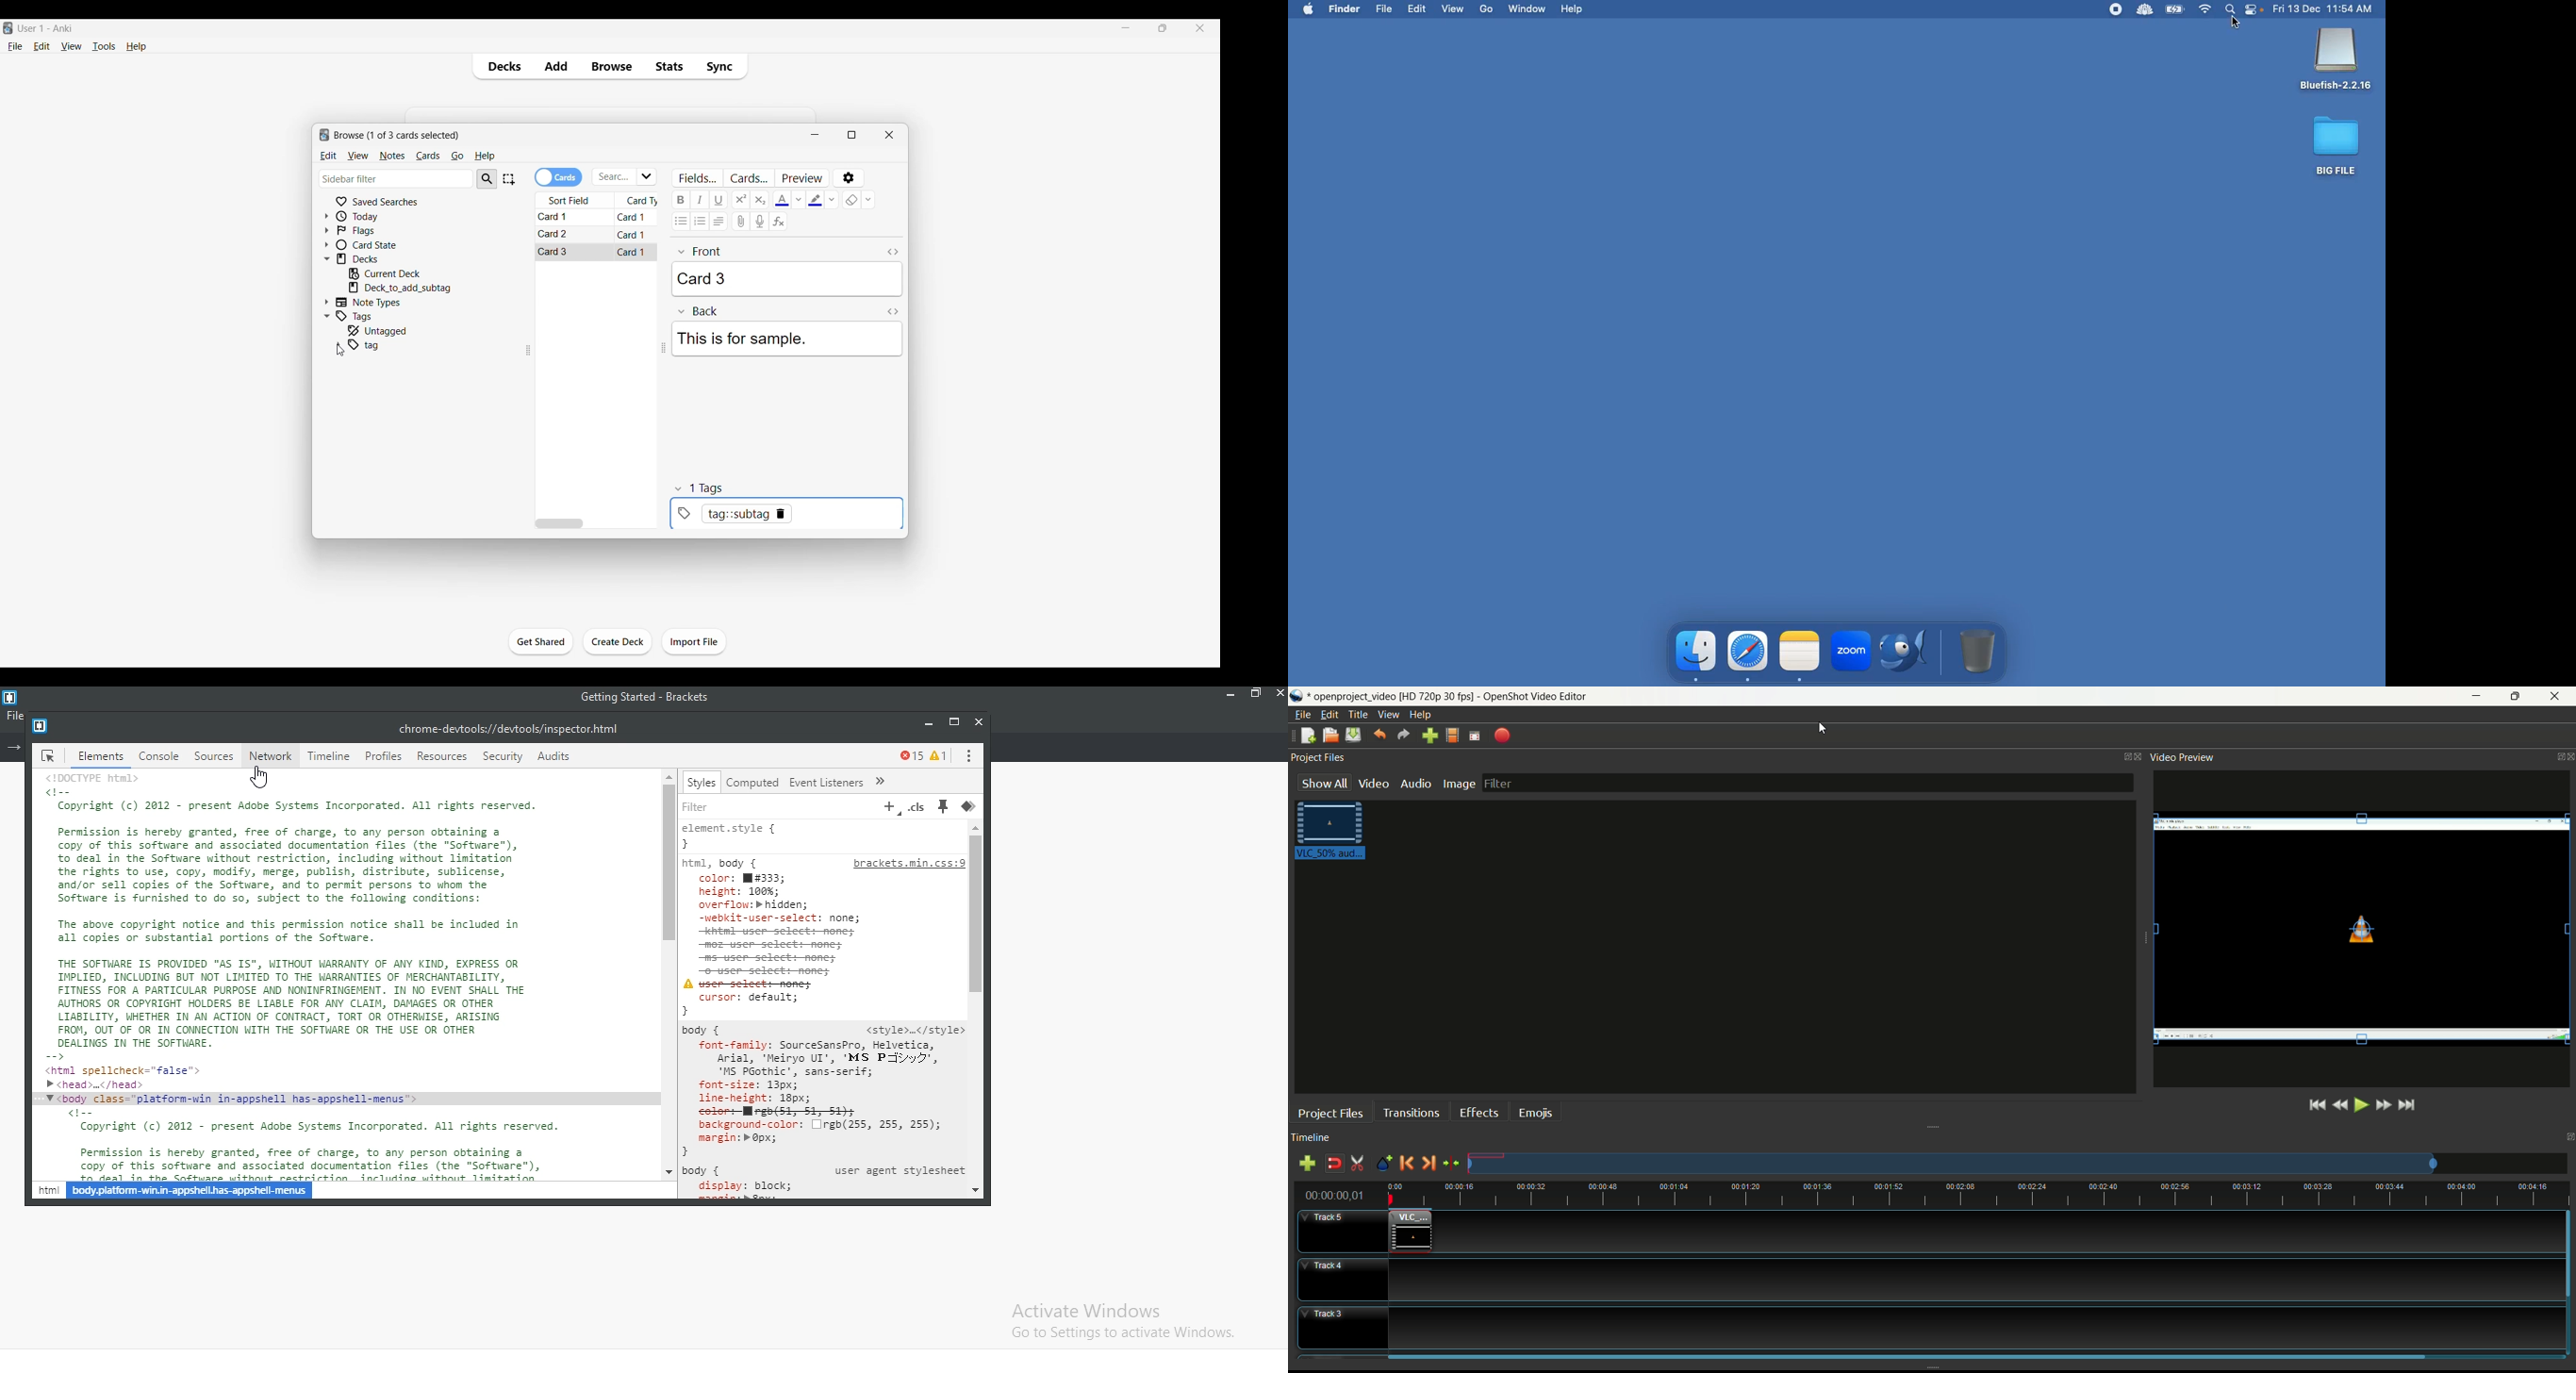 The width and height of the screenshot is (2576, 1400). I want to click on getting started - Brackets, so click(653, 699).